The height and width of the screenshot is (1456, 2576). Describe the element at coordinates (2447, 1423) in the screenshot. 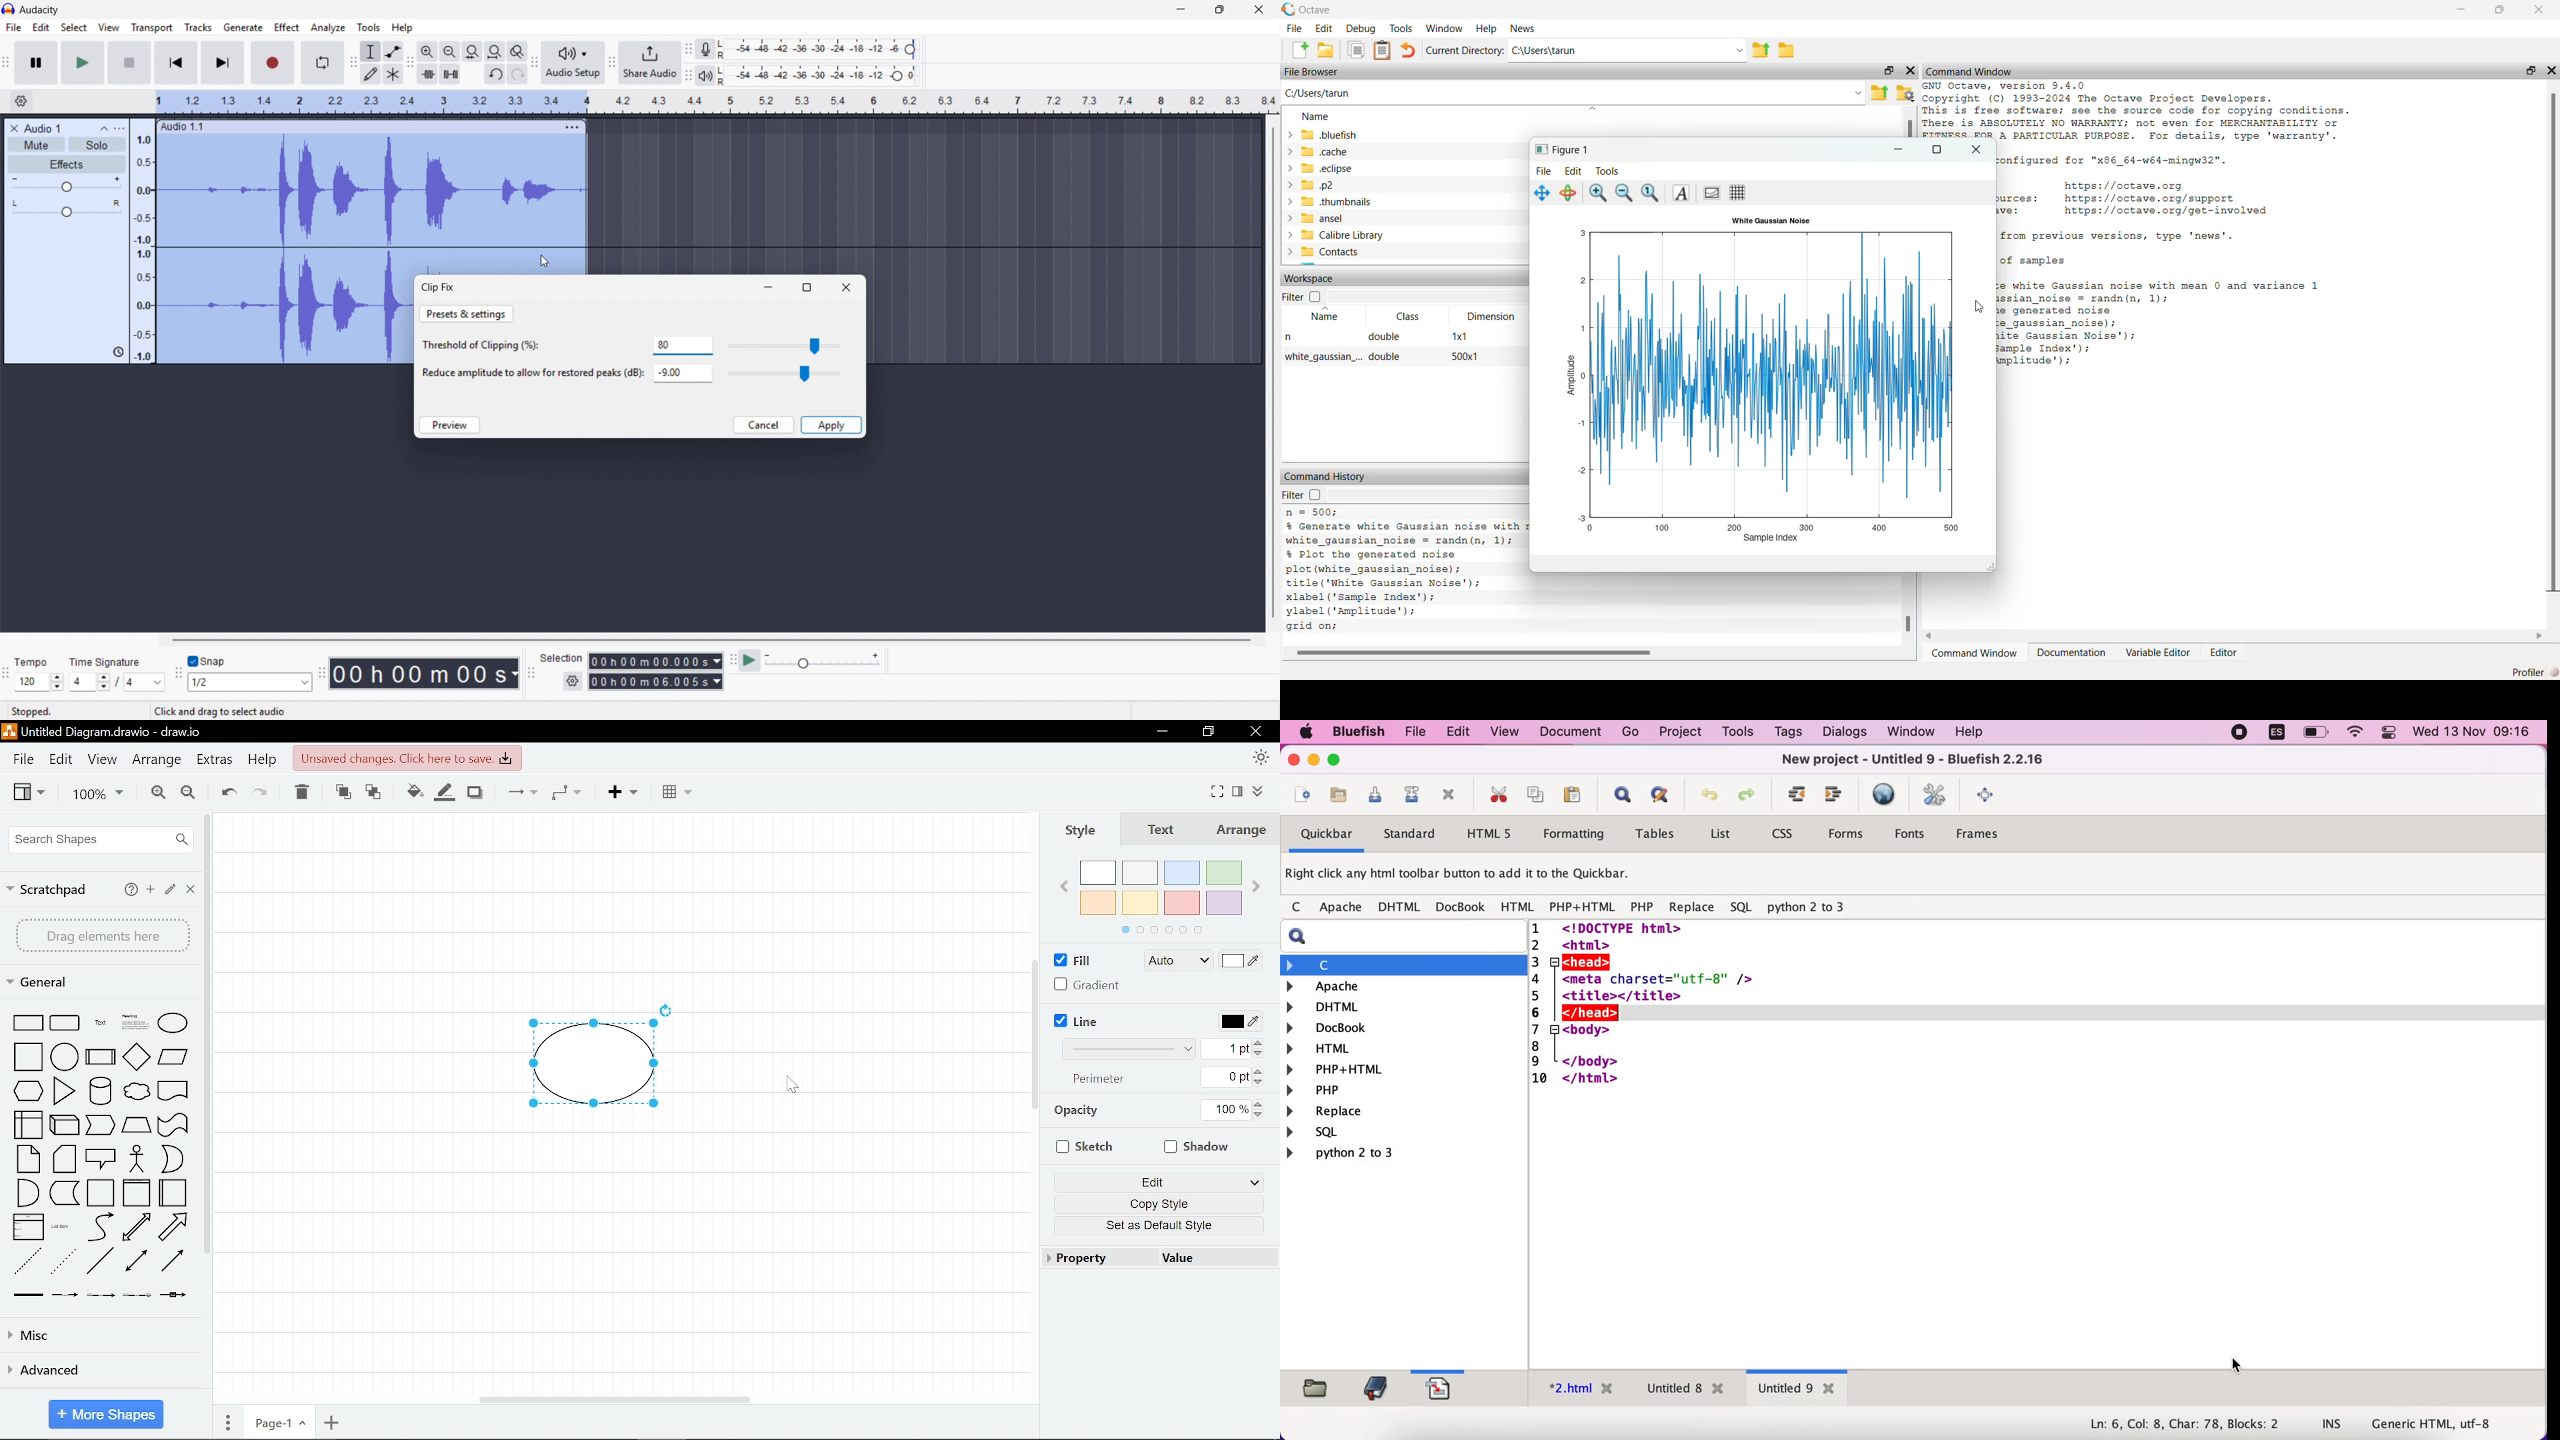

I see `generic html` at that location.